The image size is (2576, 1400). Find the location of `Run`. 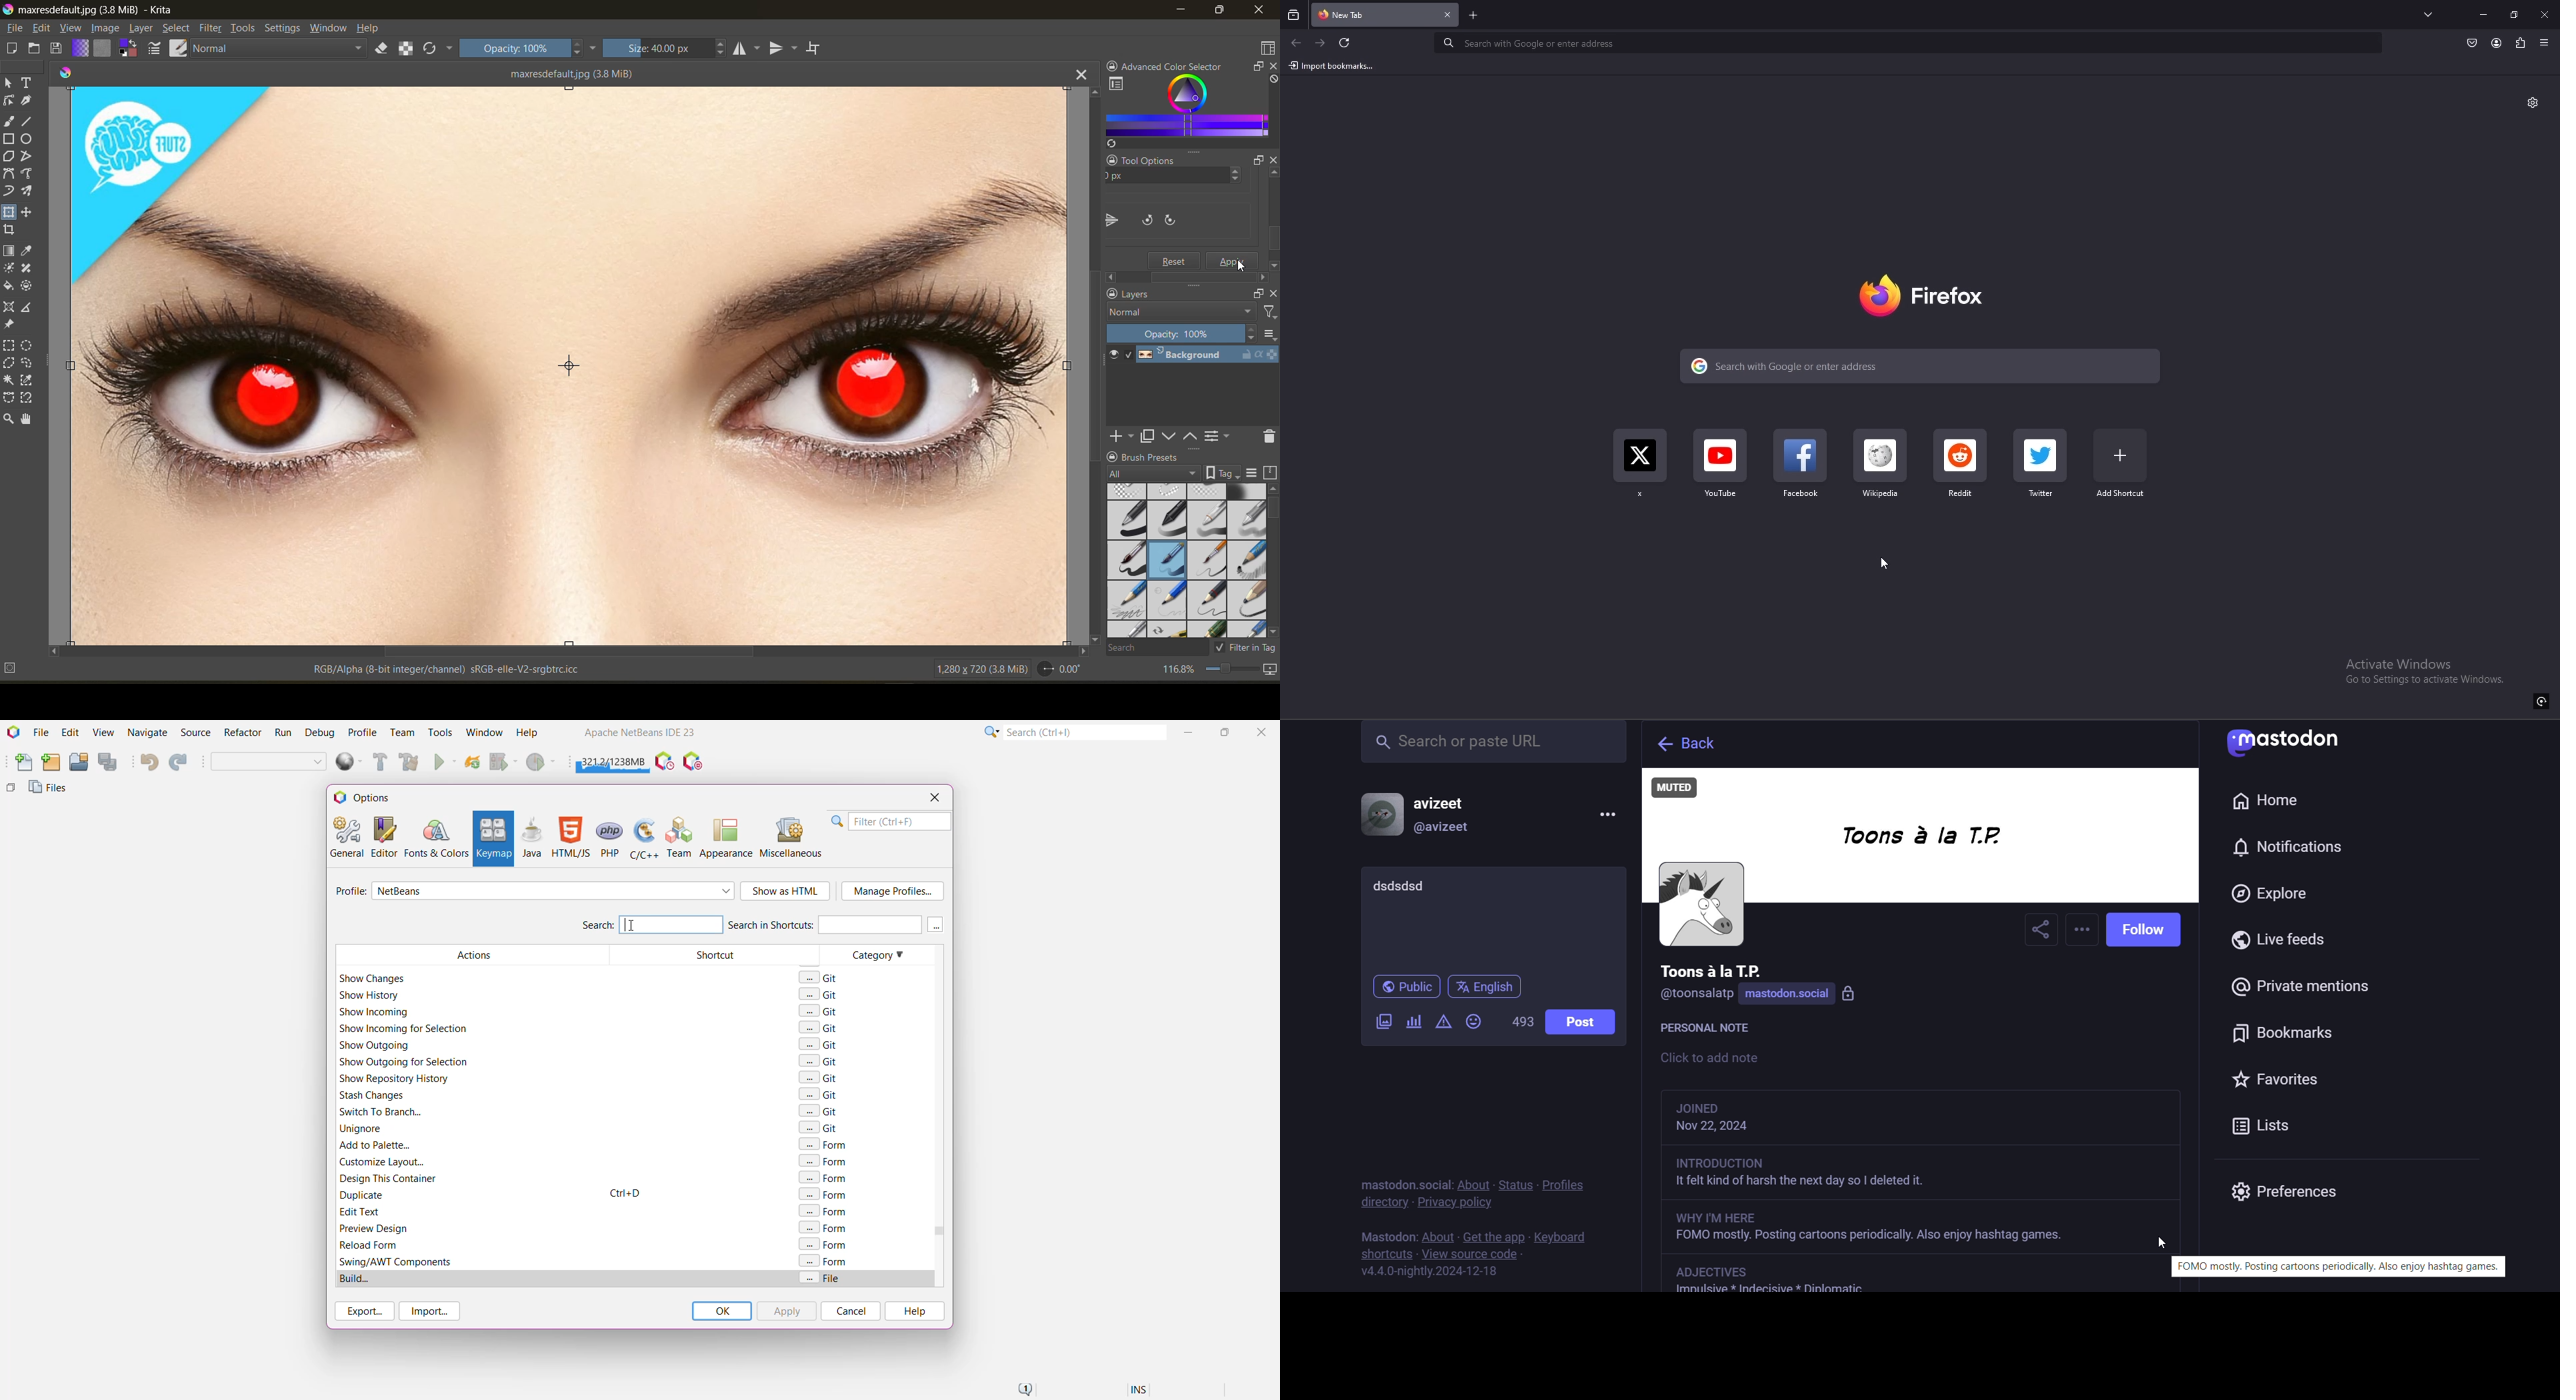

Run is located at coordinates (445, 763).